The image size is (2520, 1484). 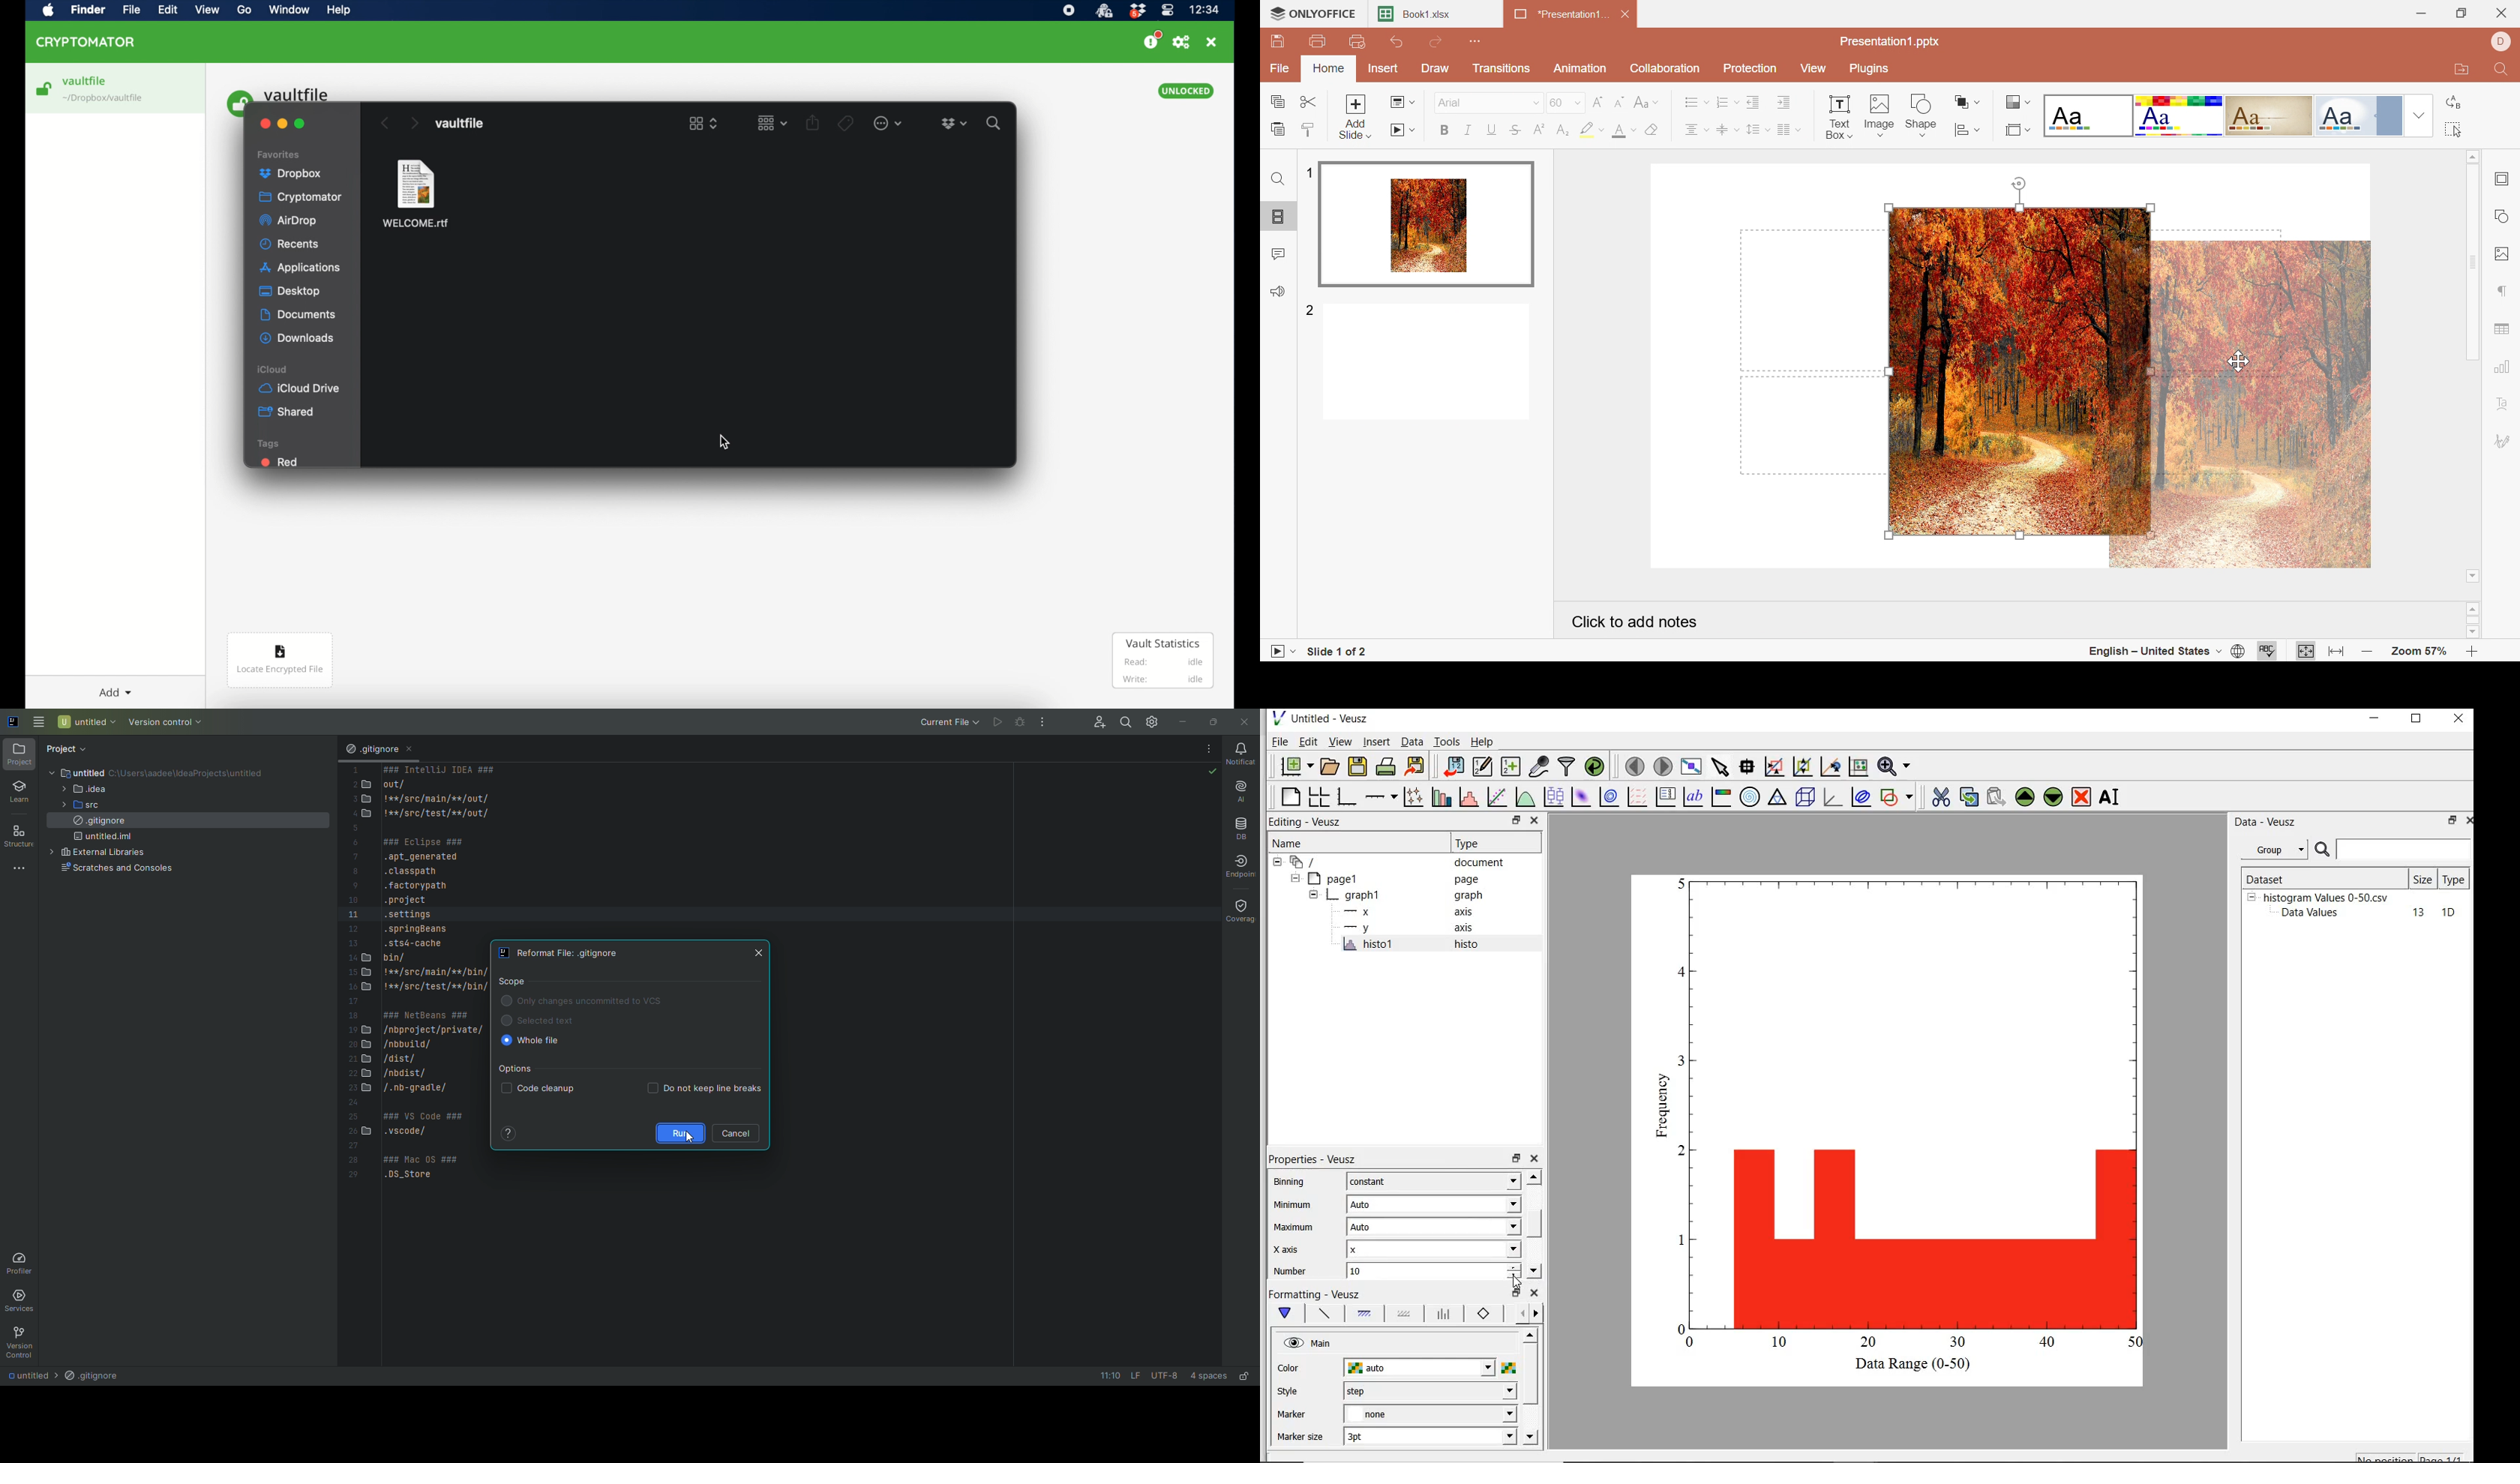 I want to click on View, so click(x=1818, y=70).